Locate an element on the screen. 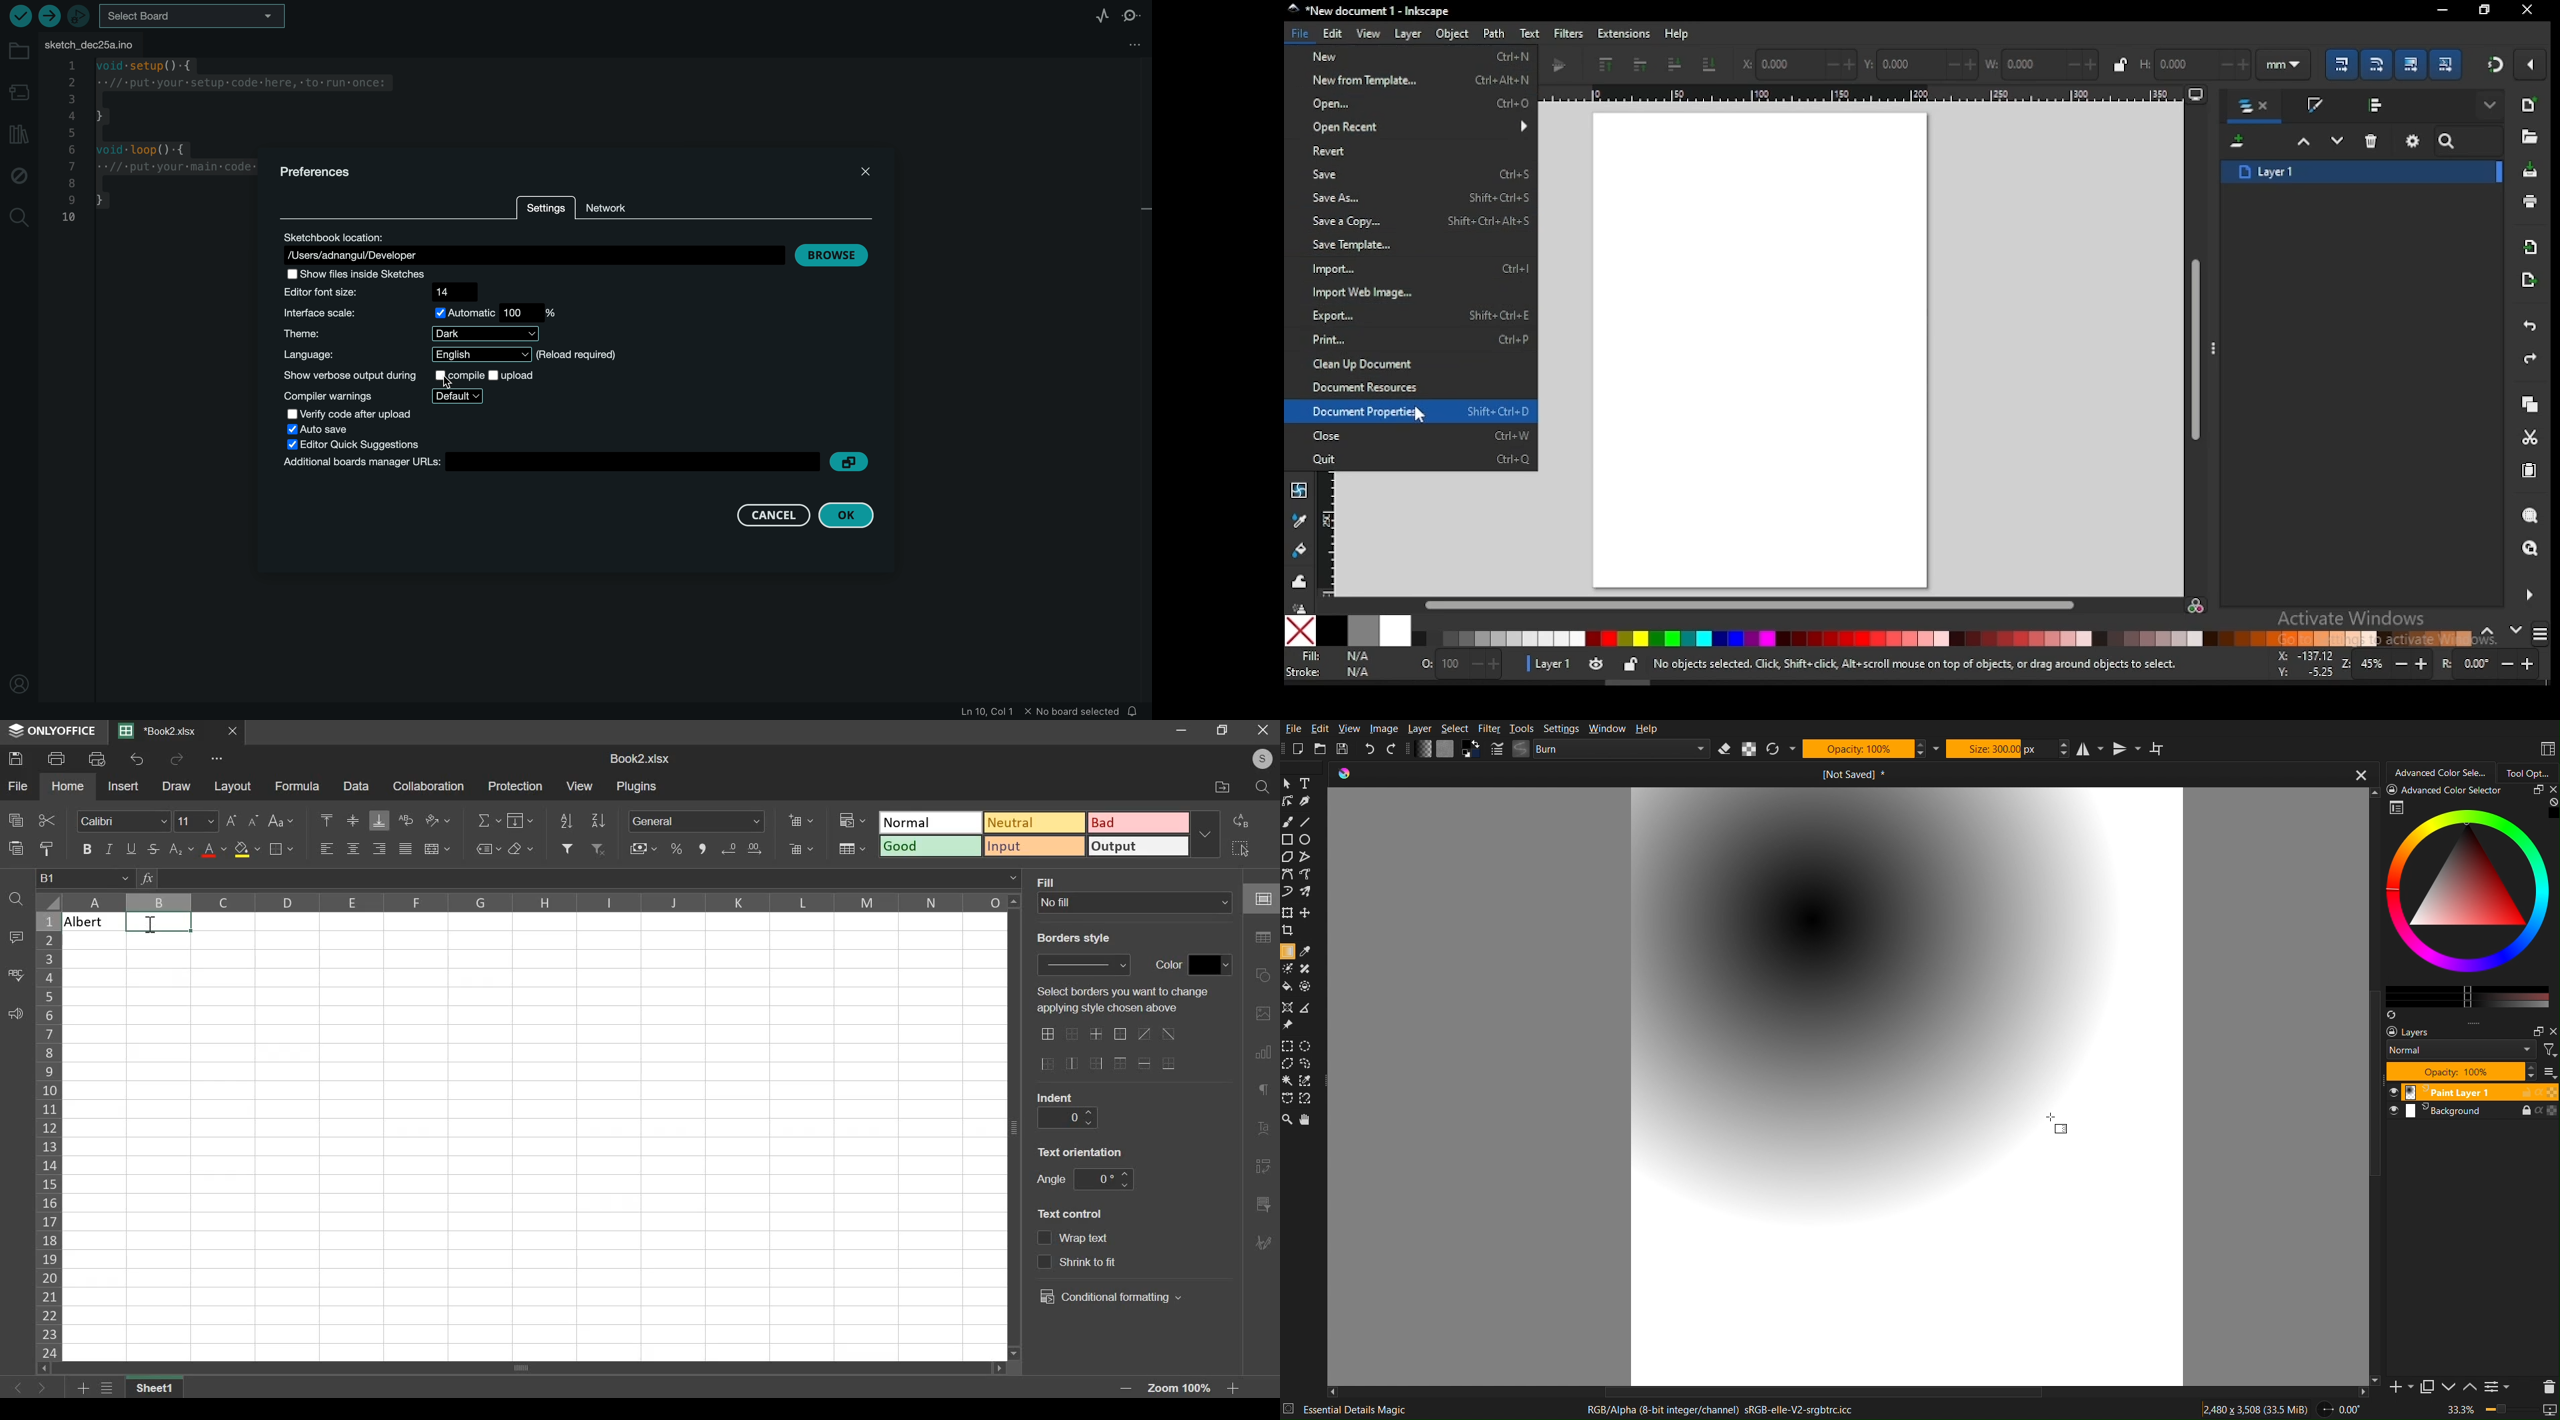  show is located at coordinates (2492, 106).